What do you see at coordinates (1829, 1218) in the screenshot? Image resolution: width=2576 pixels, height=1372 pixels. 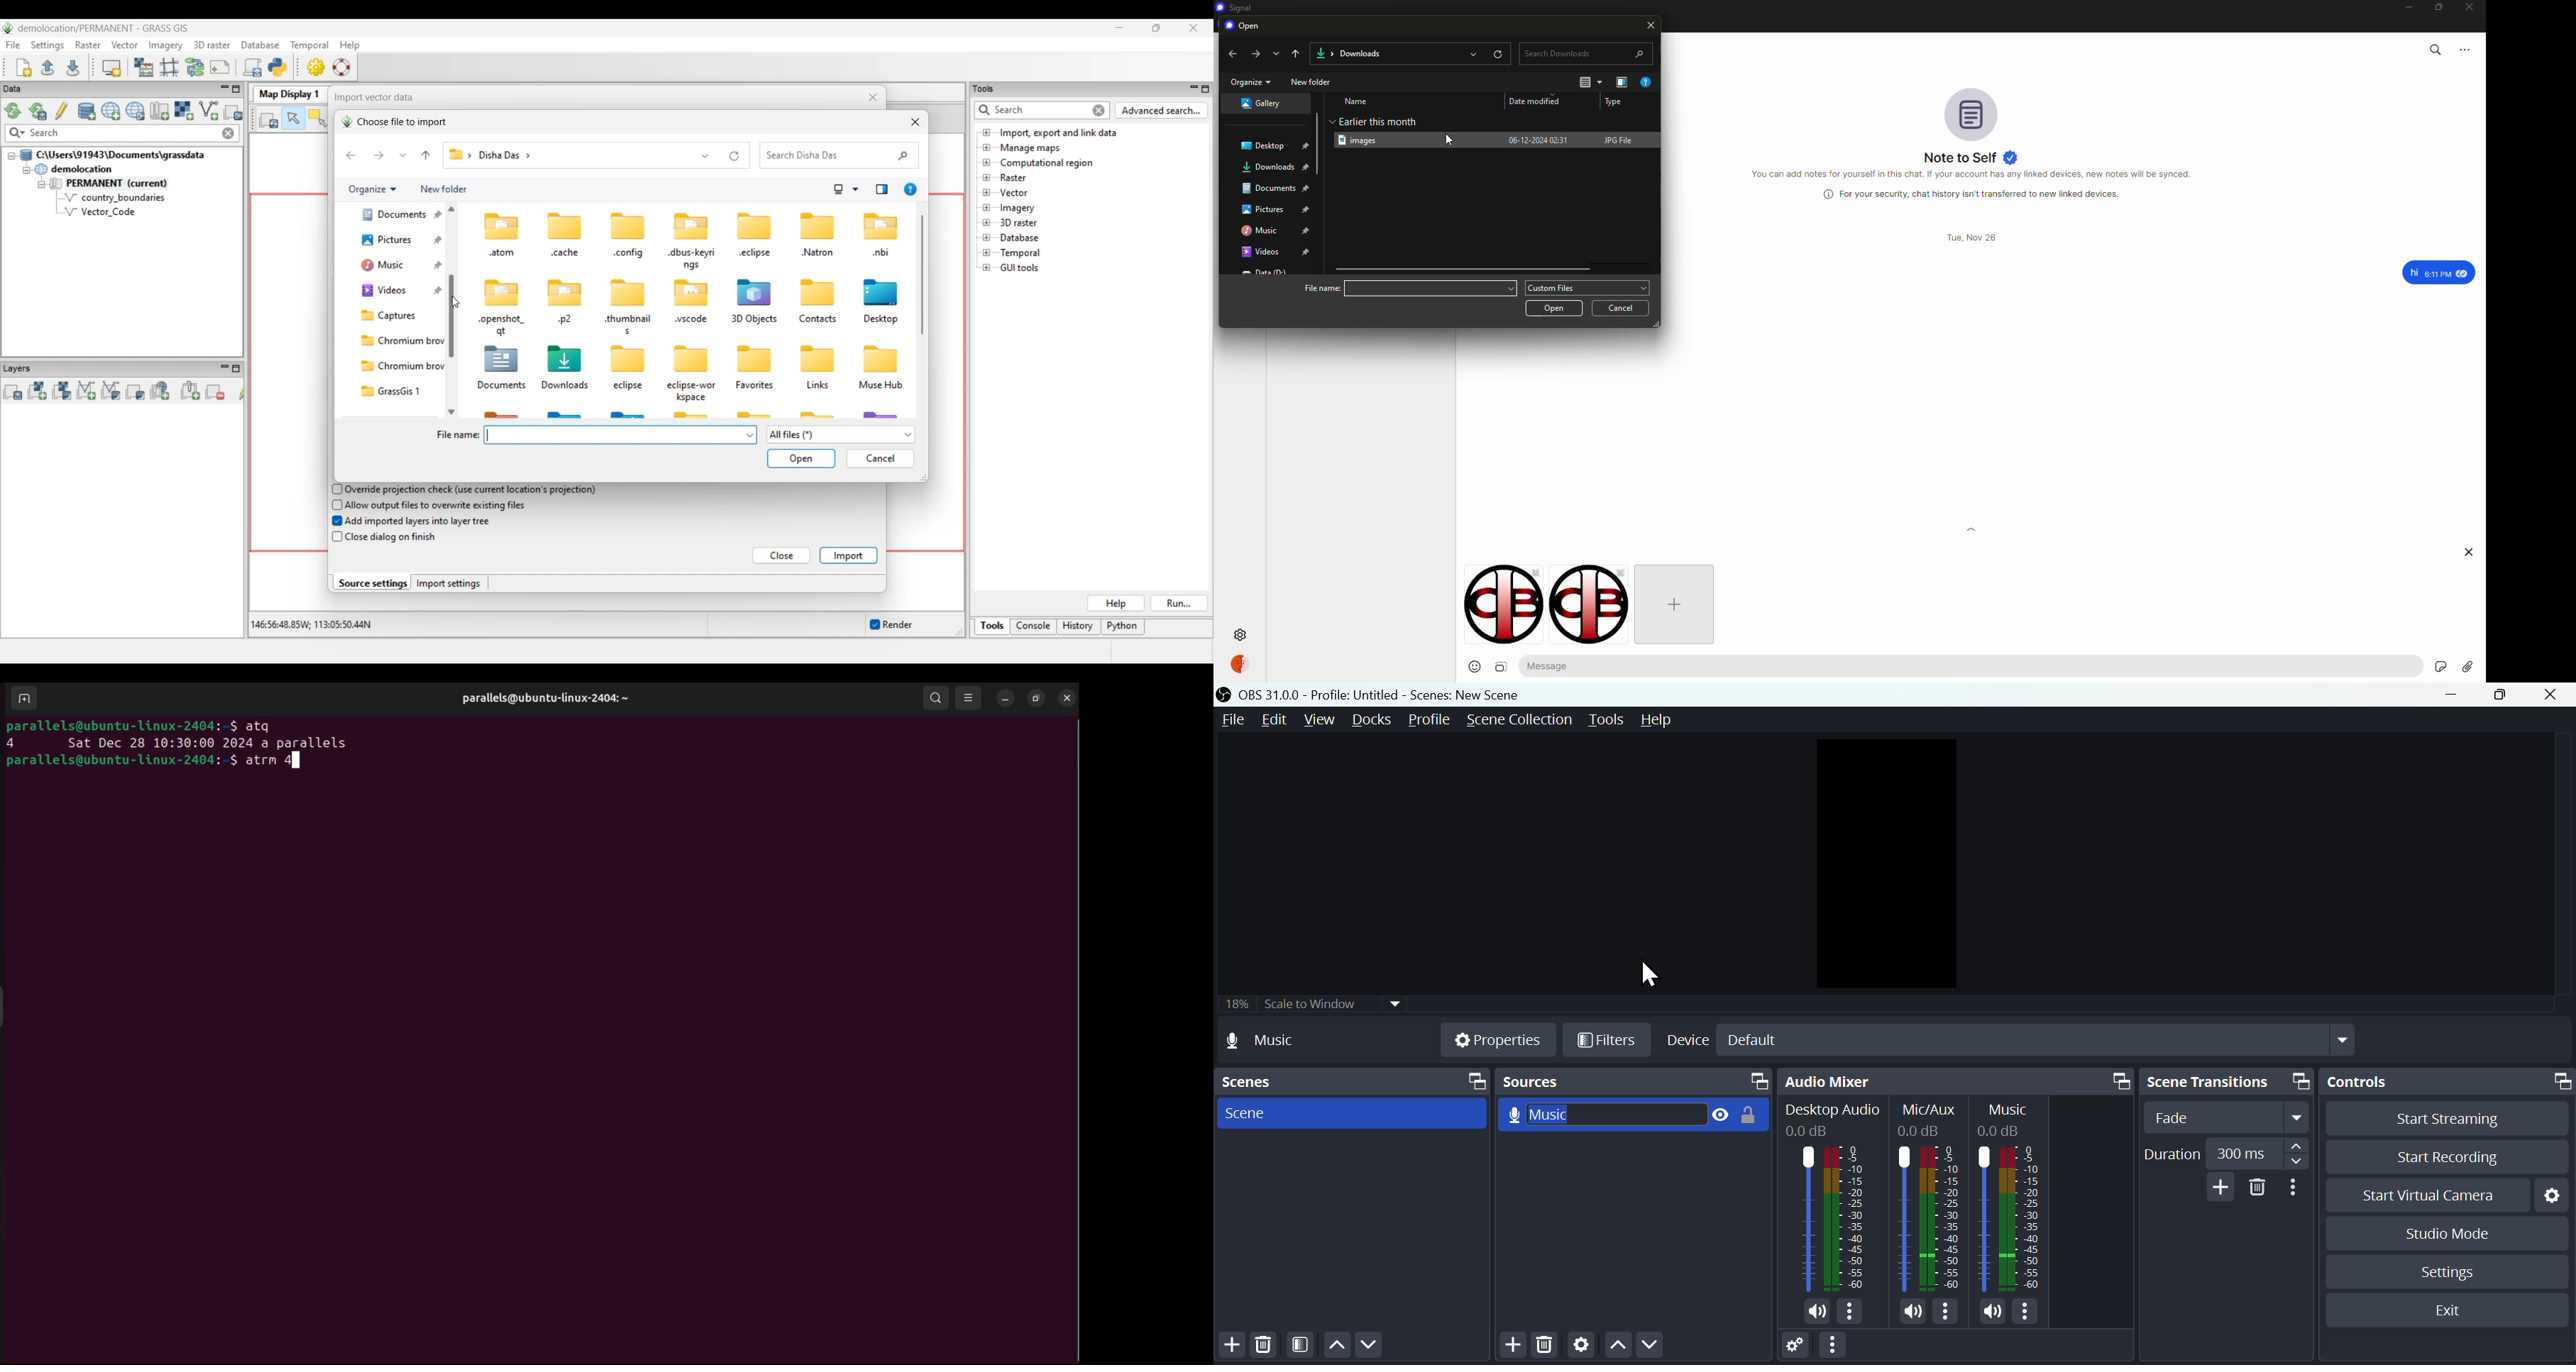 I see `Audio bar` at bounding box center [1829, 1218].